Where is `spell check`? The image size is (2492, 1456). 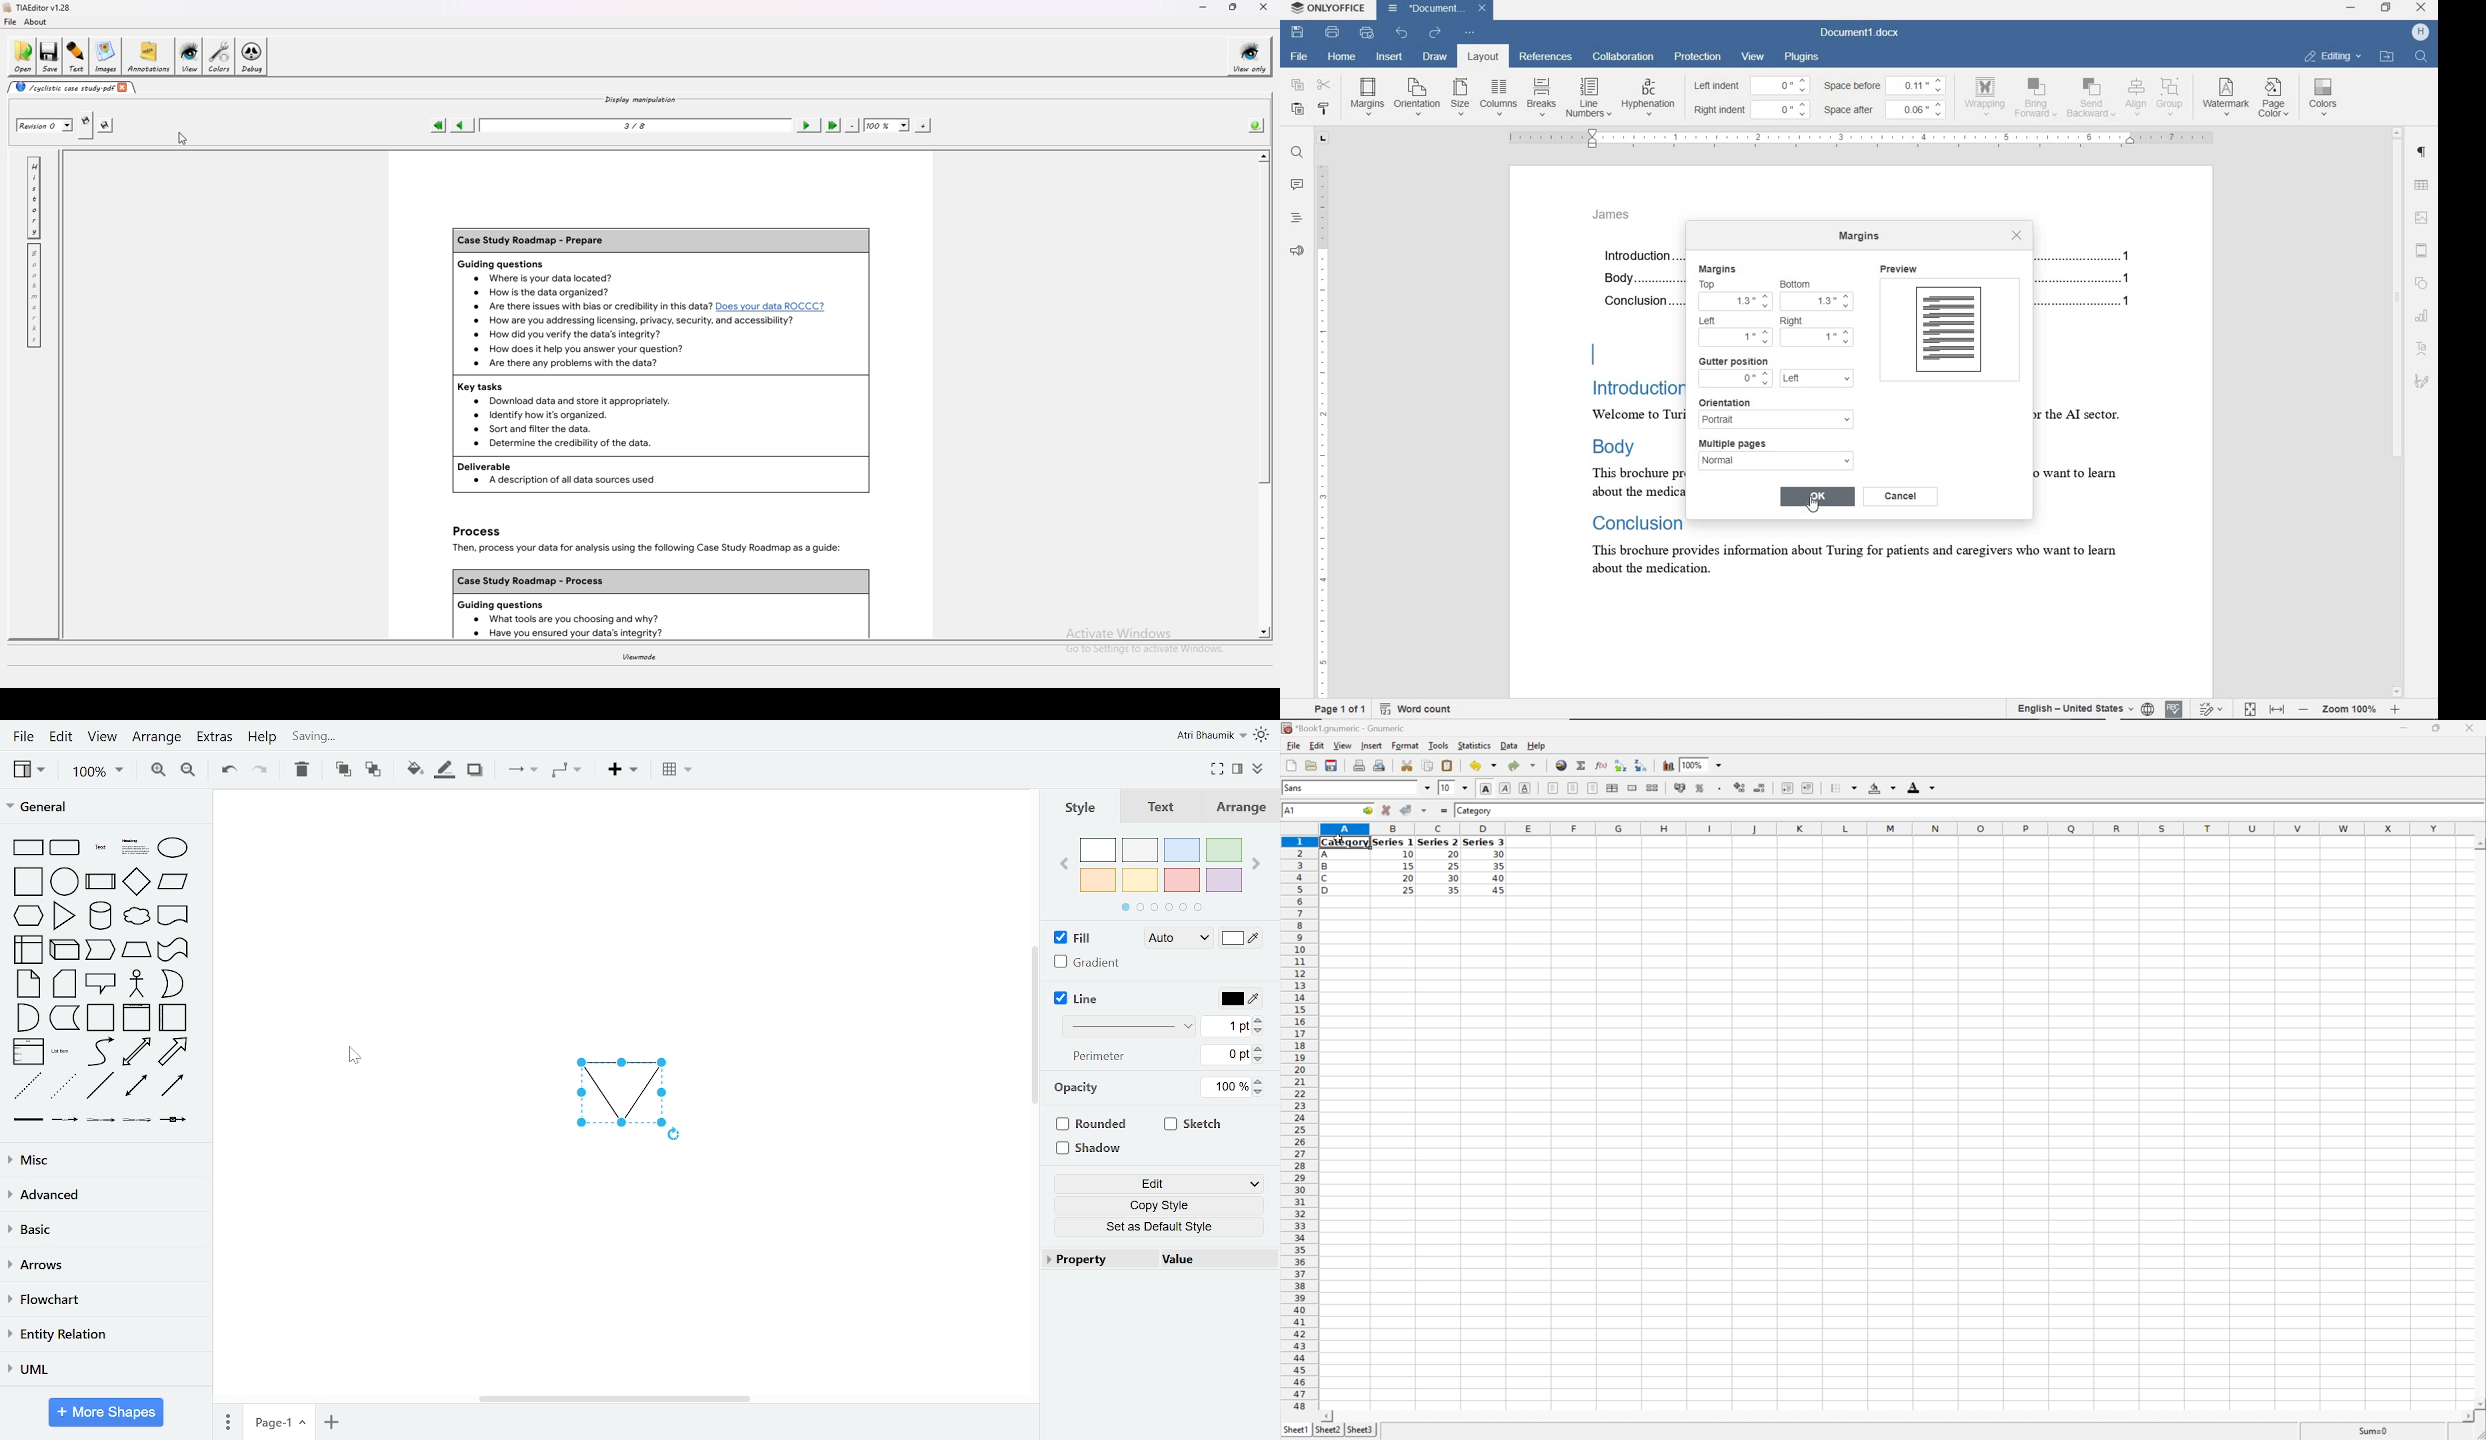
spell check is located at coordinates (2175, 708).